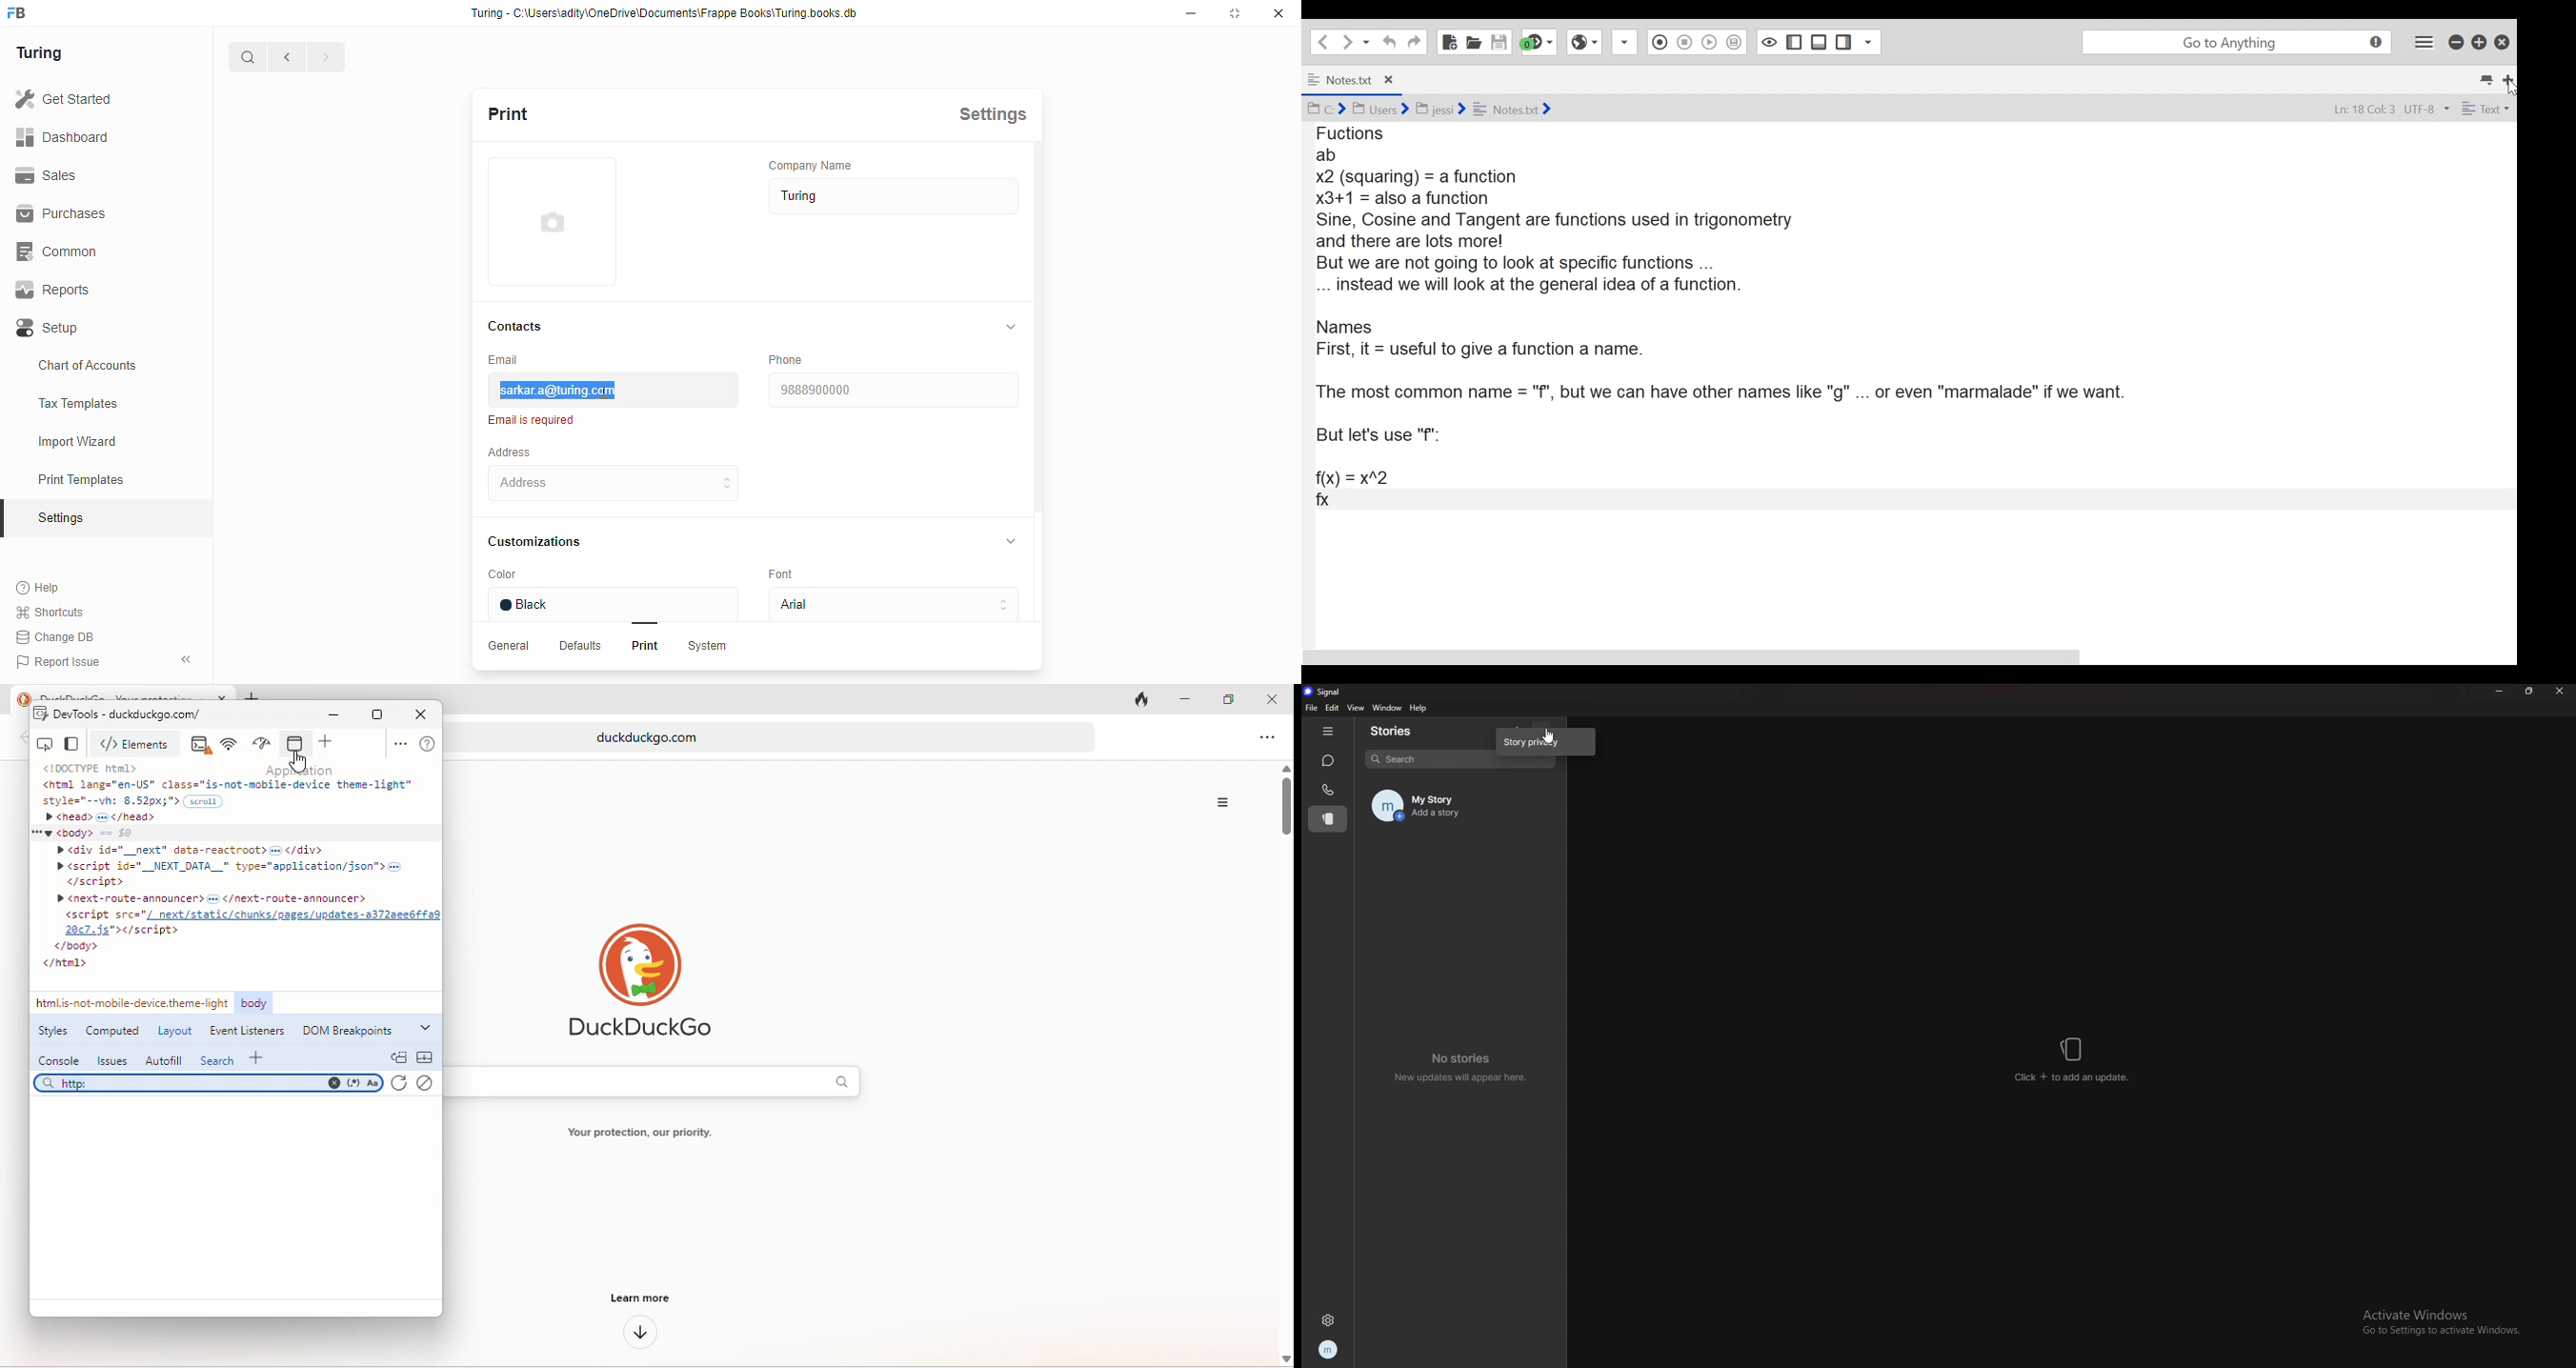  I want to click on dev tools, so click(119, 714).